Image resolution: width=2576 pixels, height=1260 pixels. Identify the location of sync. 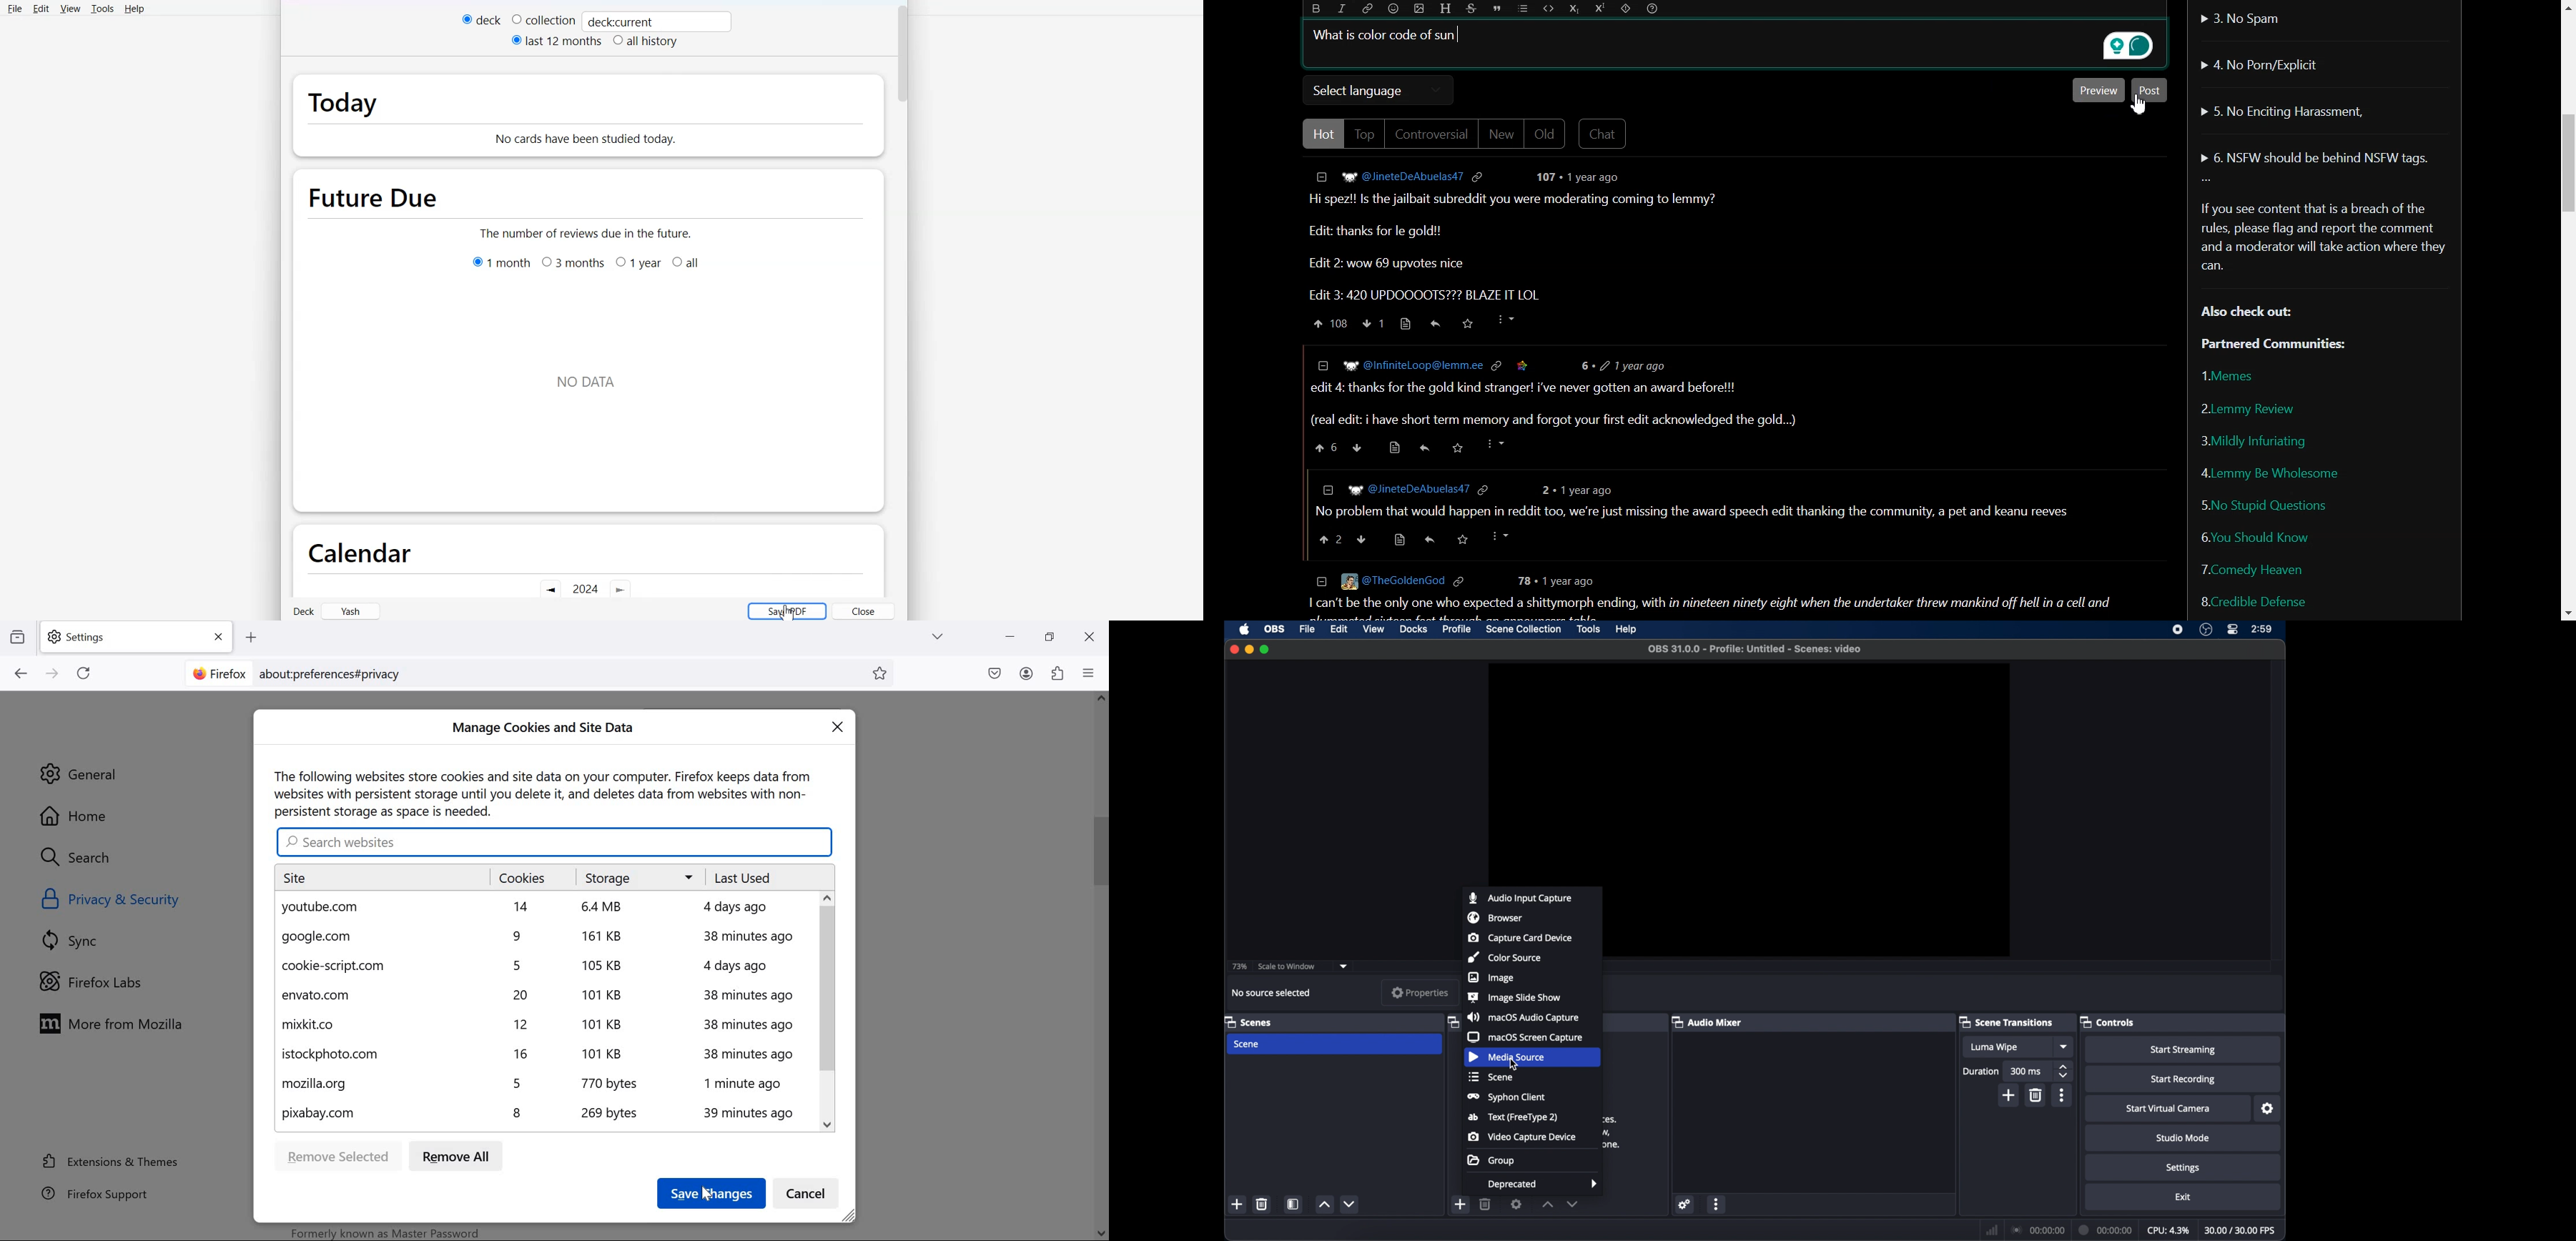
(76, 940).